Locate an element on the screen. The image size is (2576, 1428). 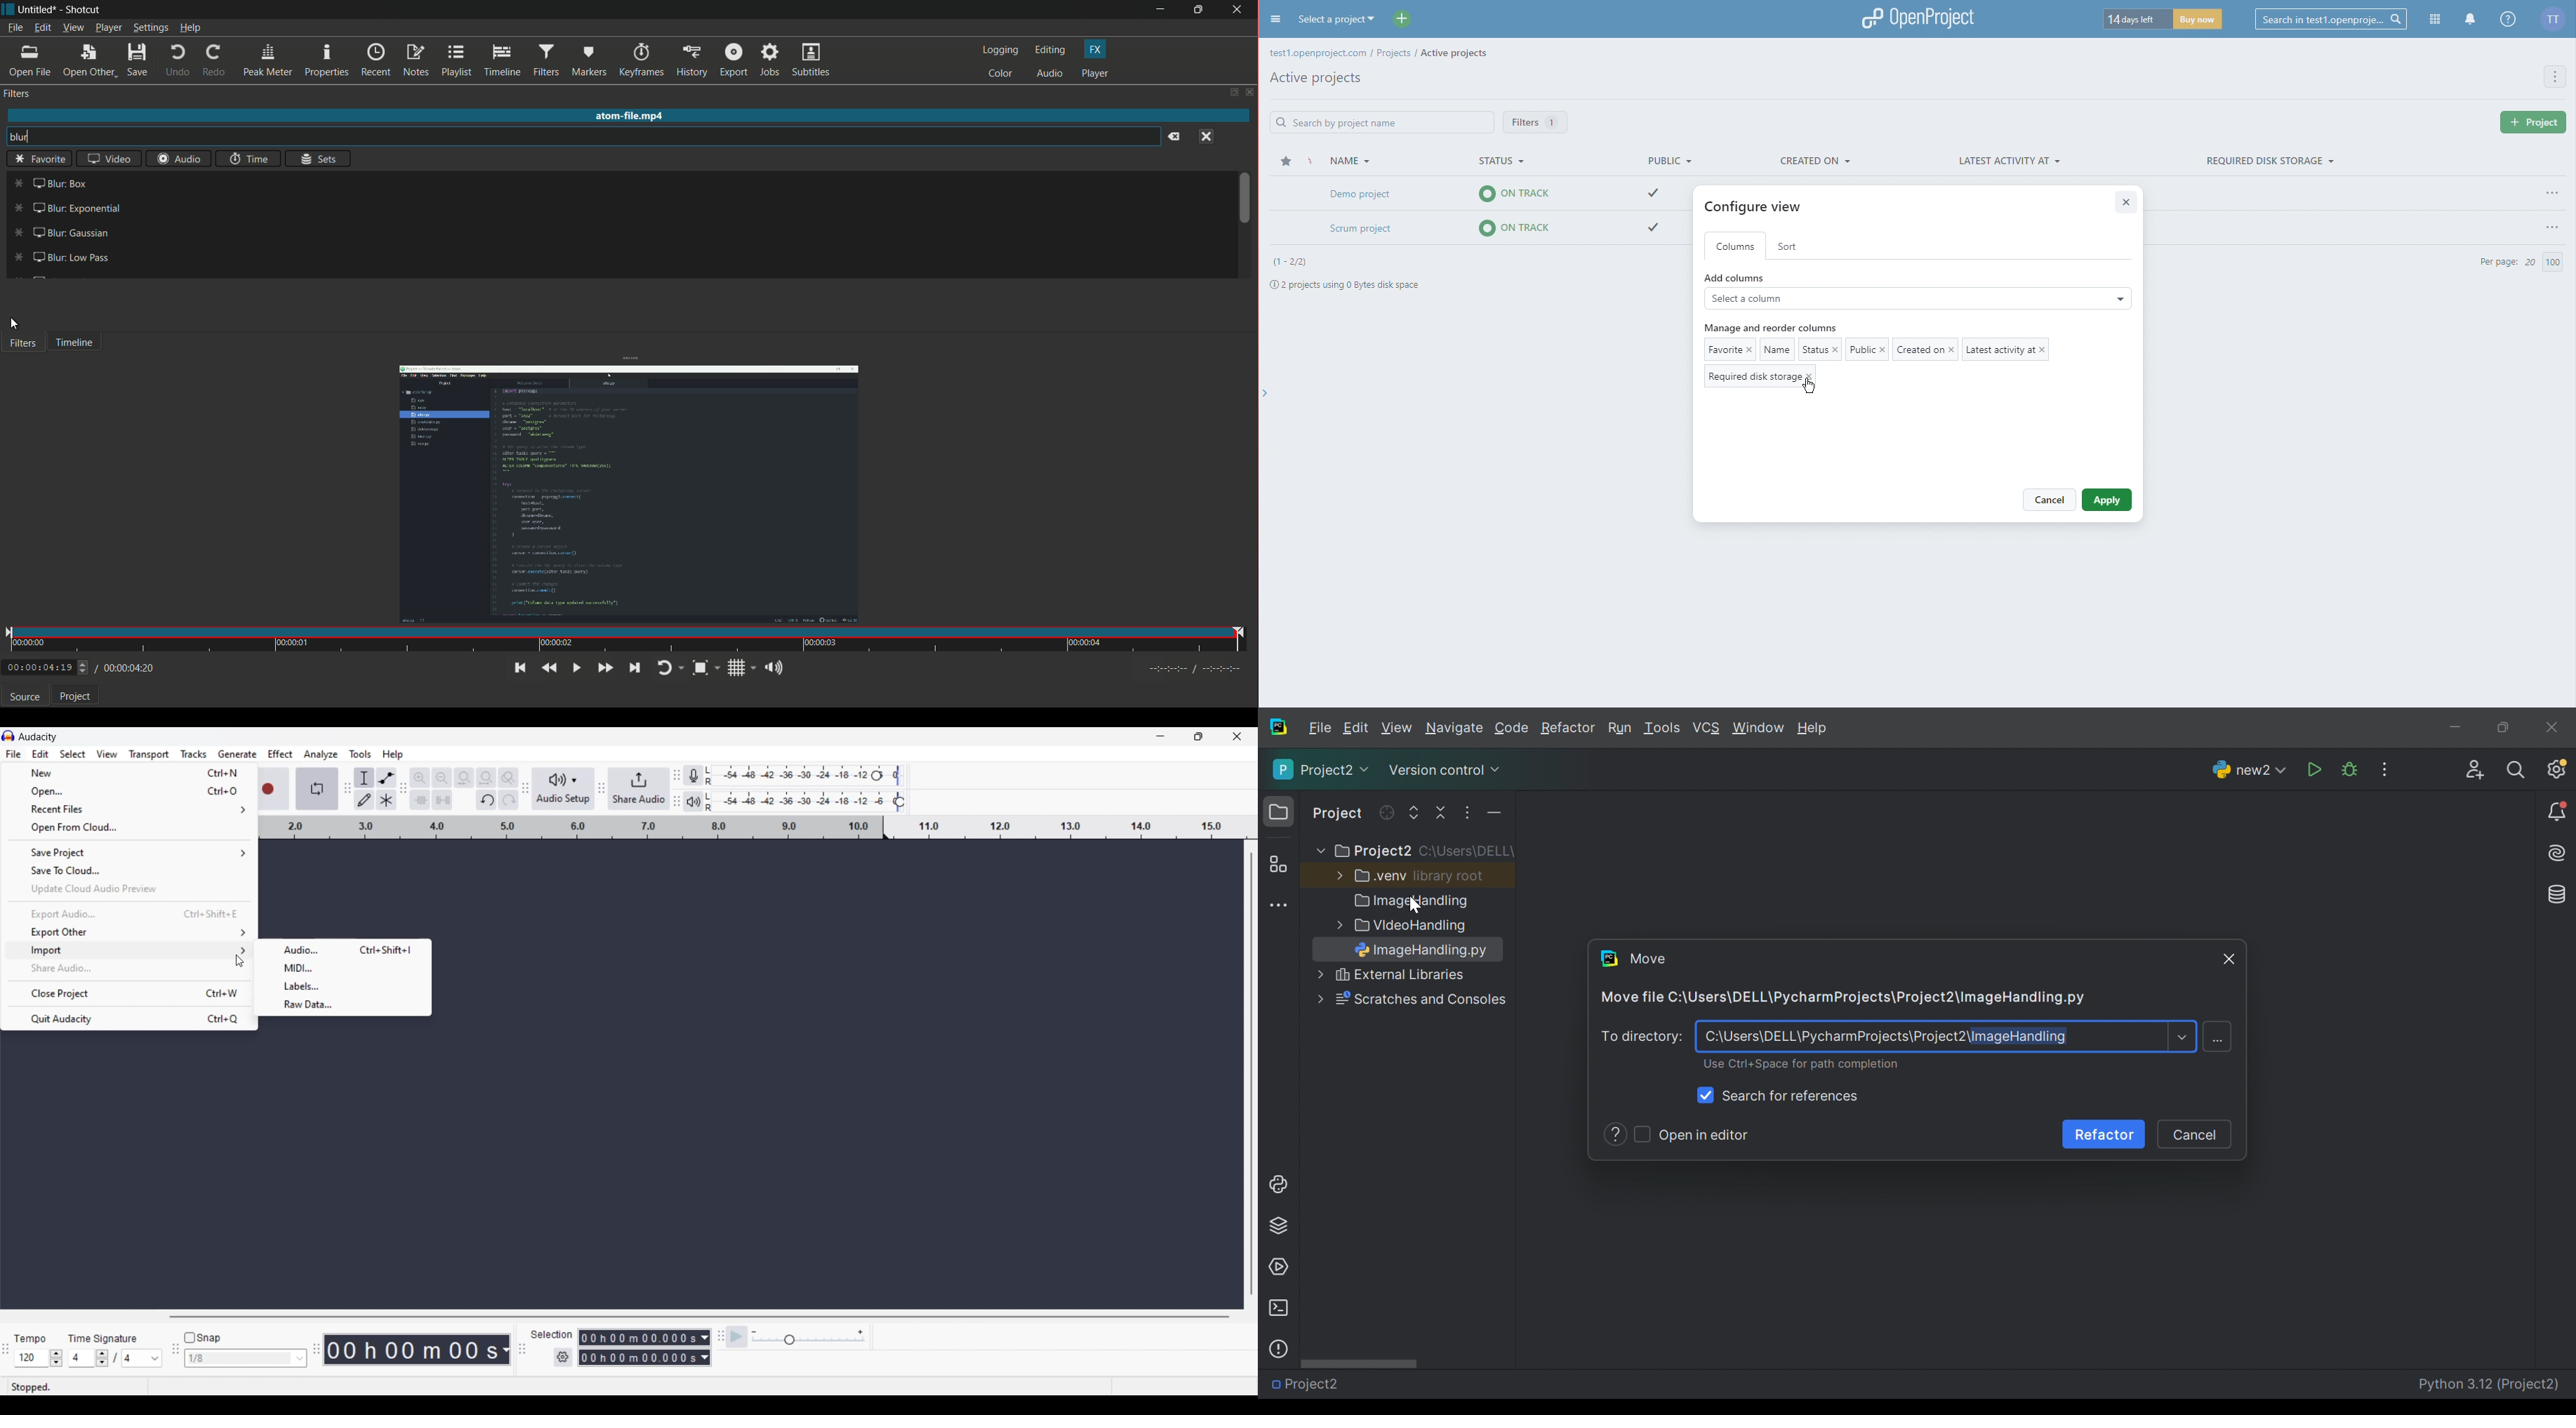
Selection tool is located at coordinates (364, 778).